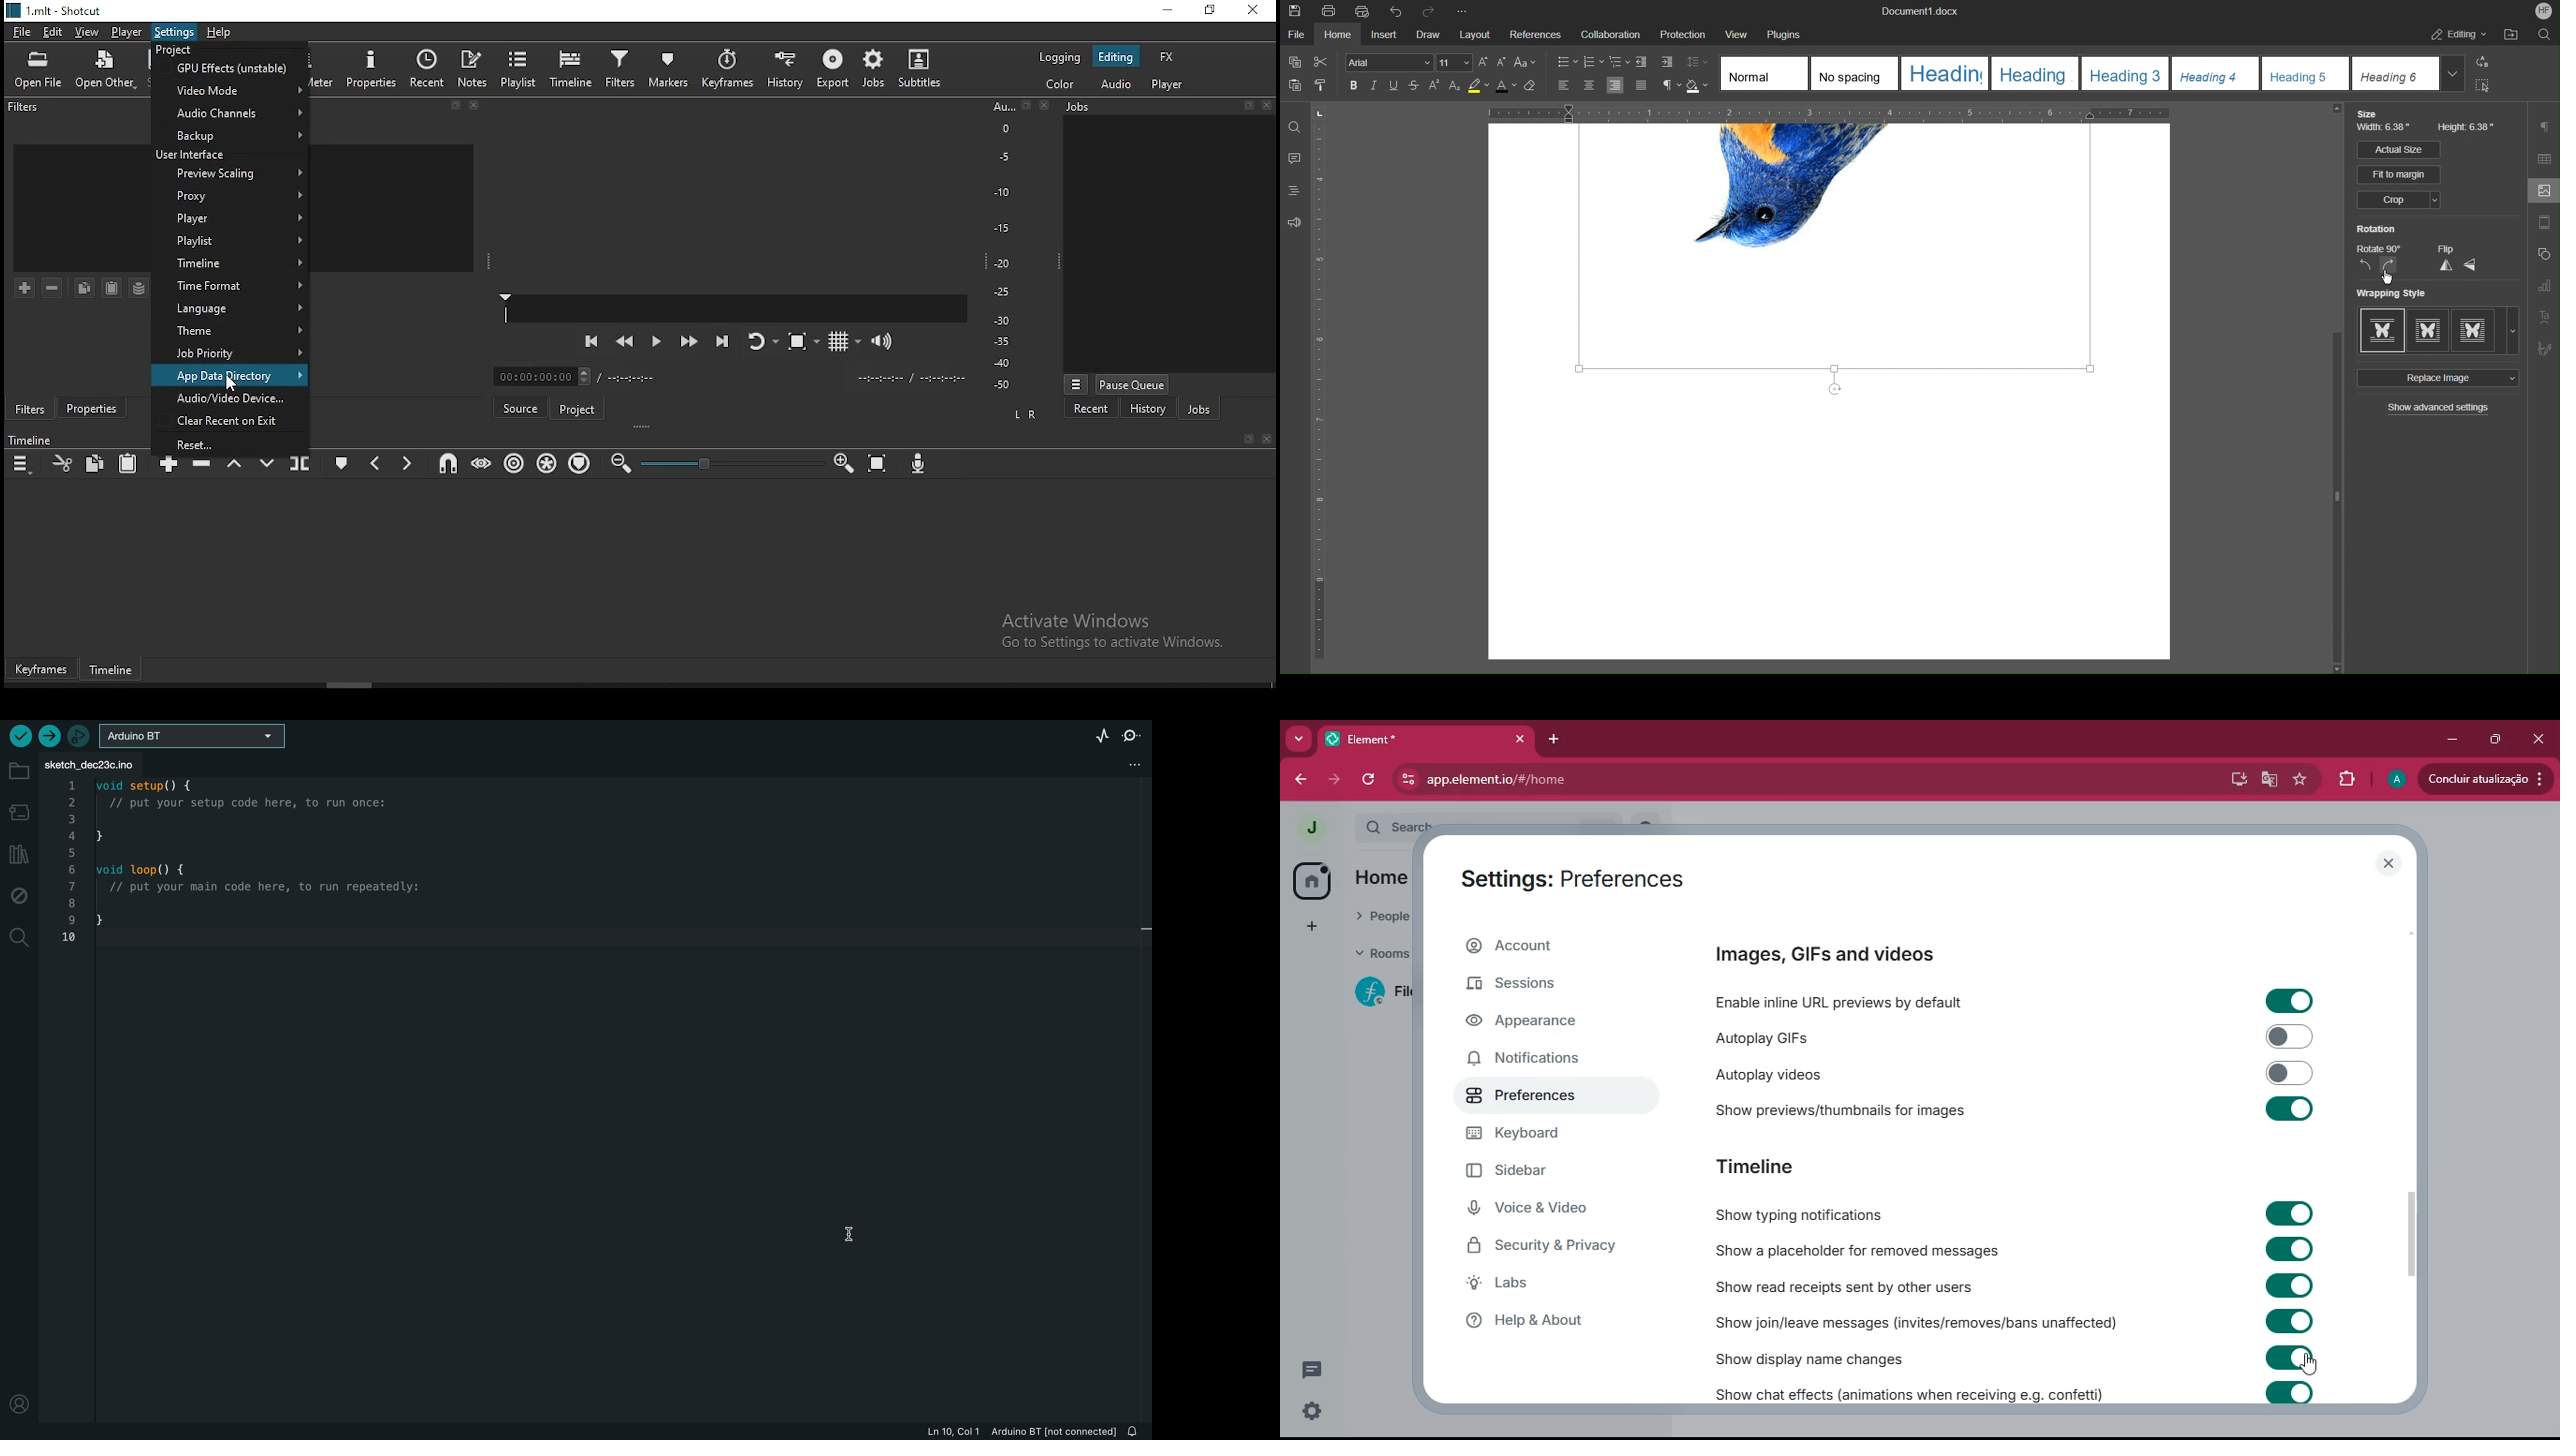 This screenshot has height=1456, width=2576. What do you see at coordinates (919, 465) in the screenshot?
I see `record audio` at bounding box center [919, 465].